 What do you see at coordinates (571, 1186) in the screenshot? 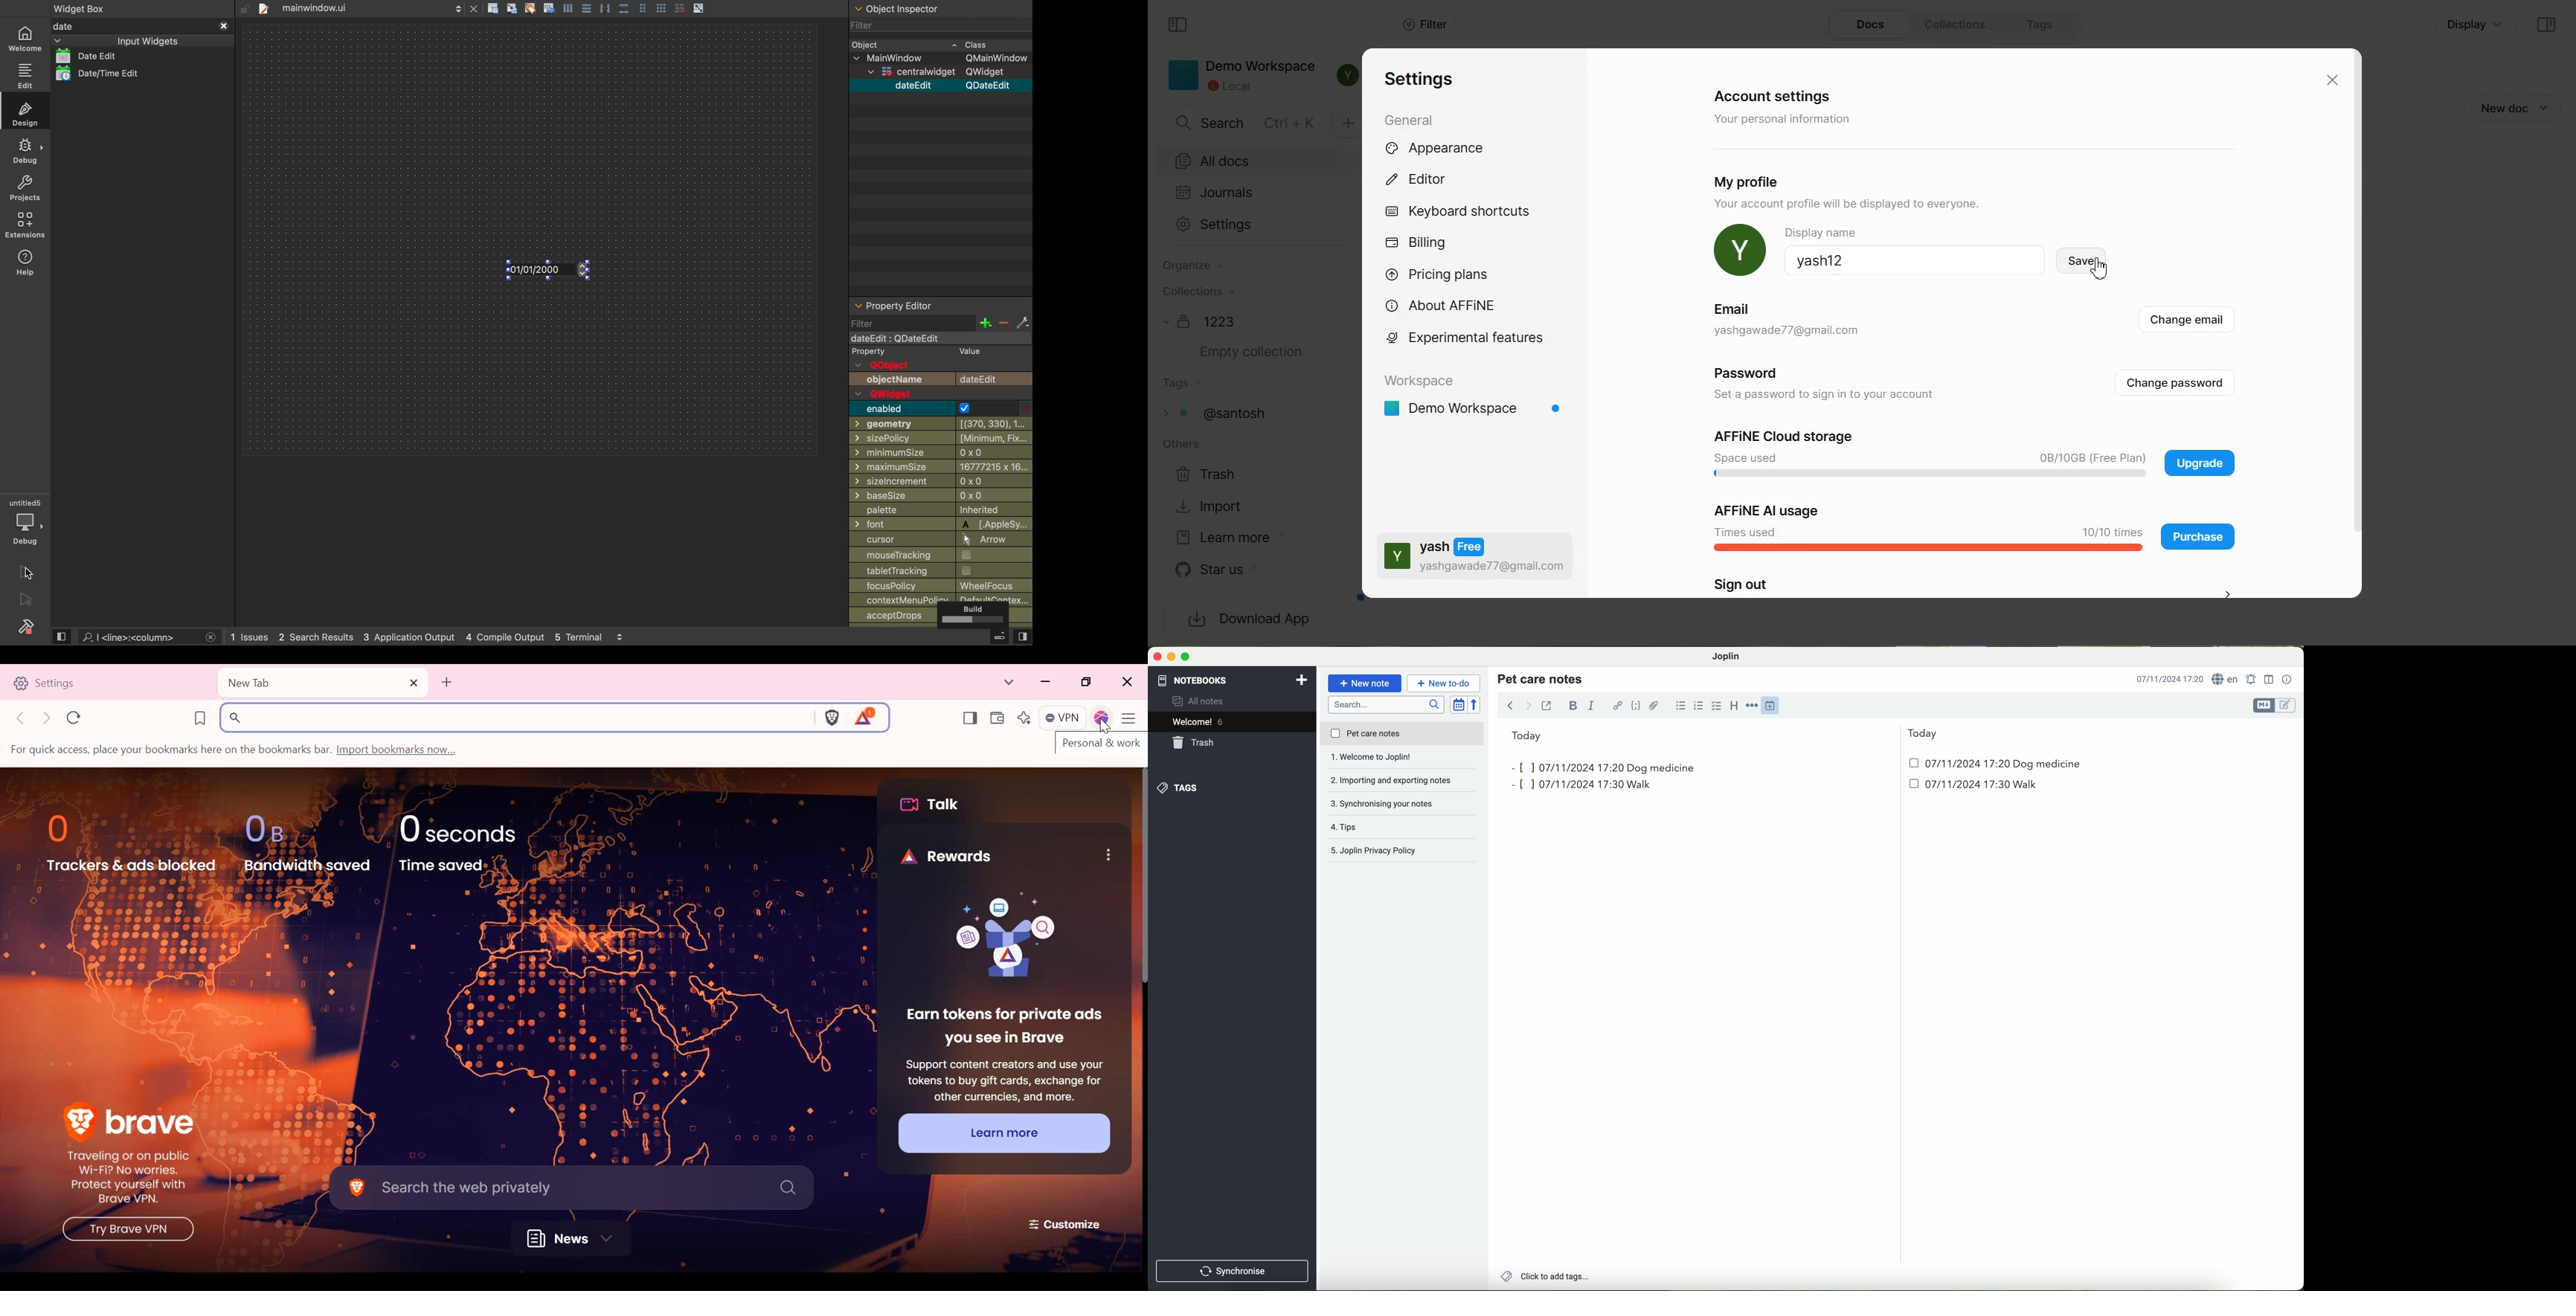
I see `Search the web privately` at bounding box center [571, 1186].